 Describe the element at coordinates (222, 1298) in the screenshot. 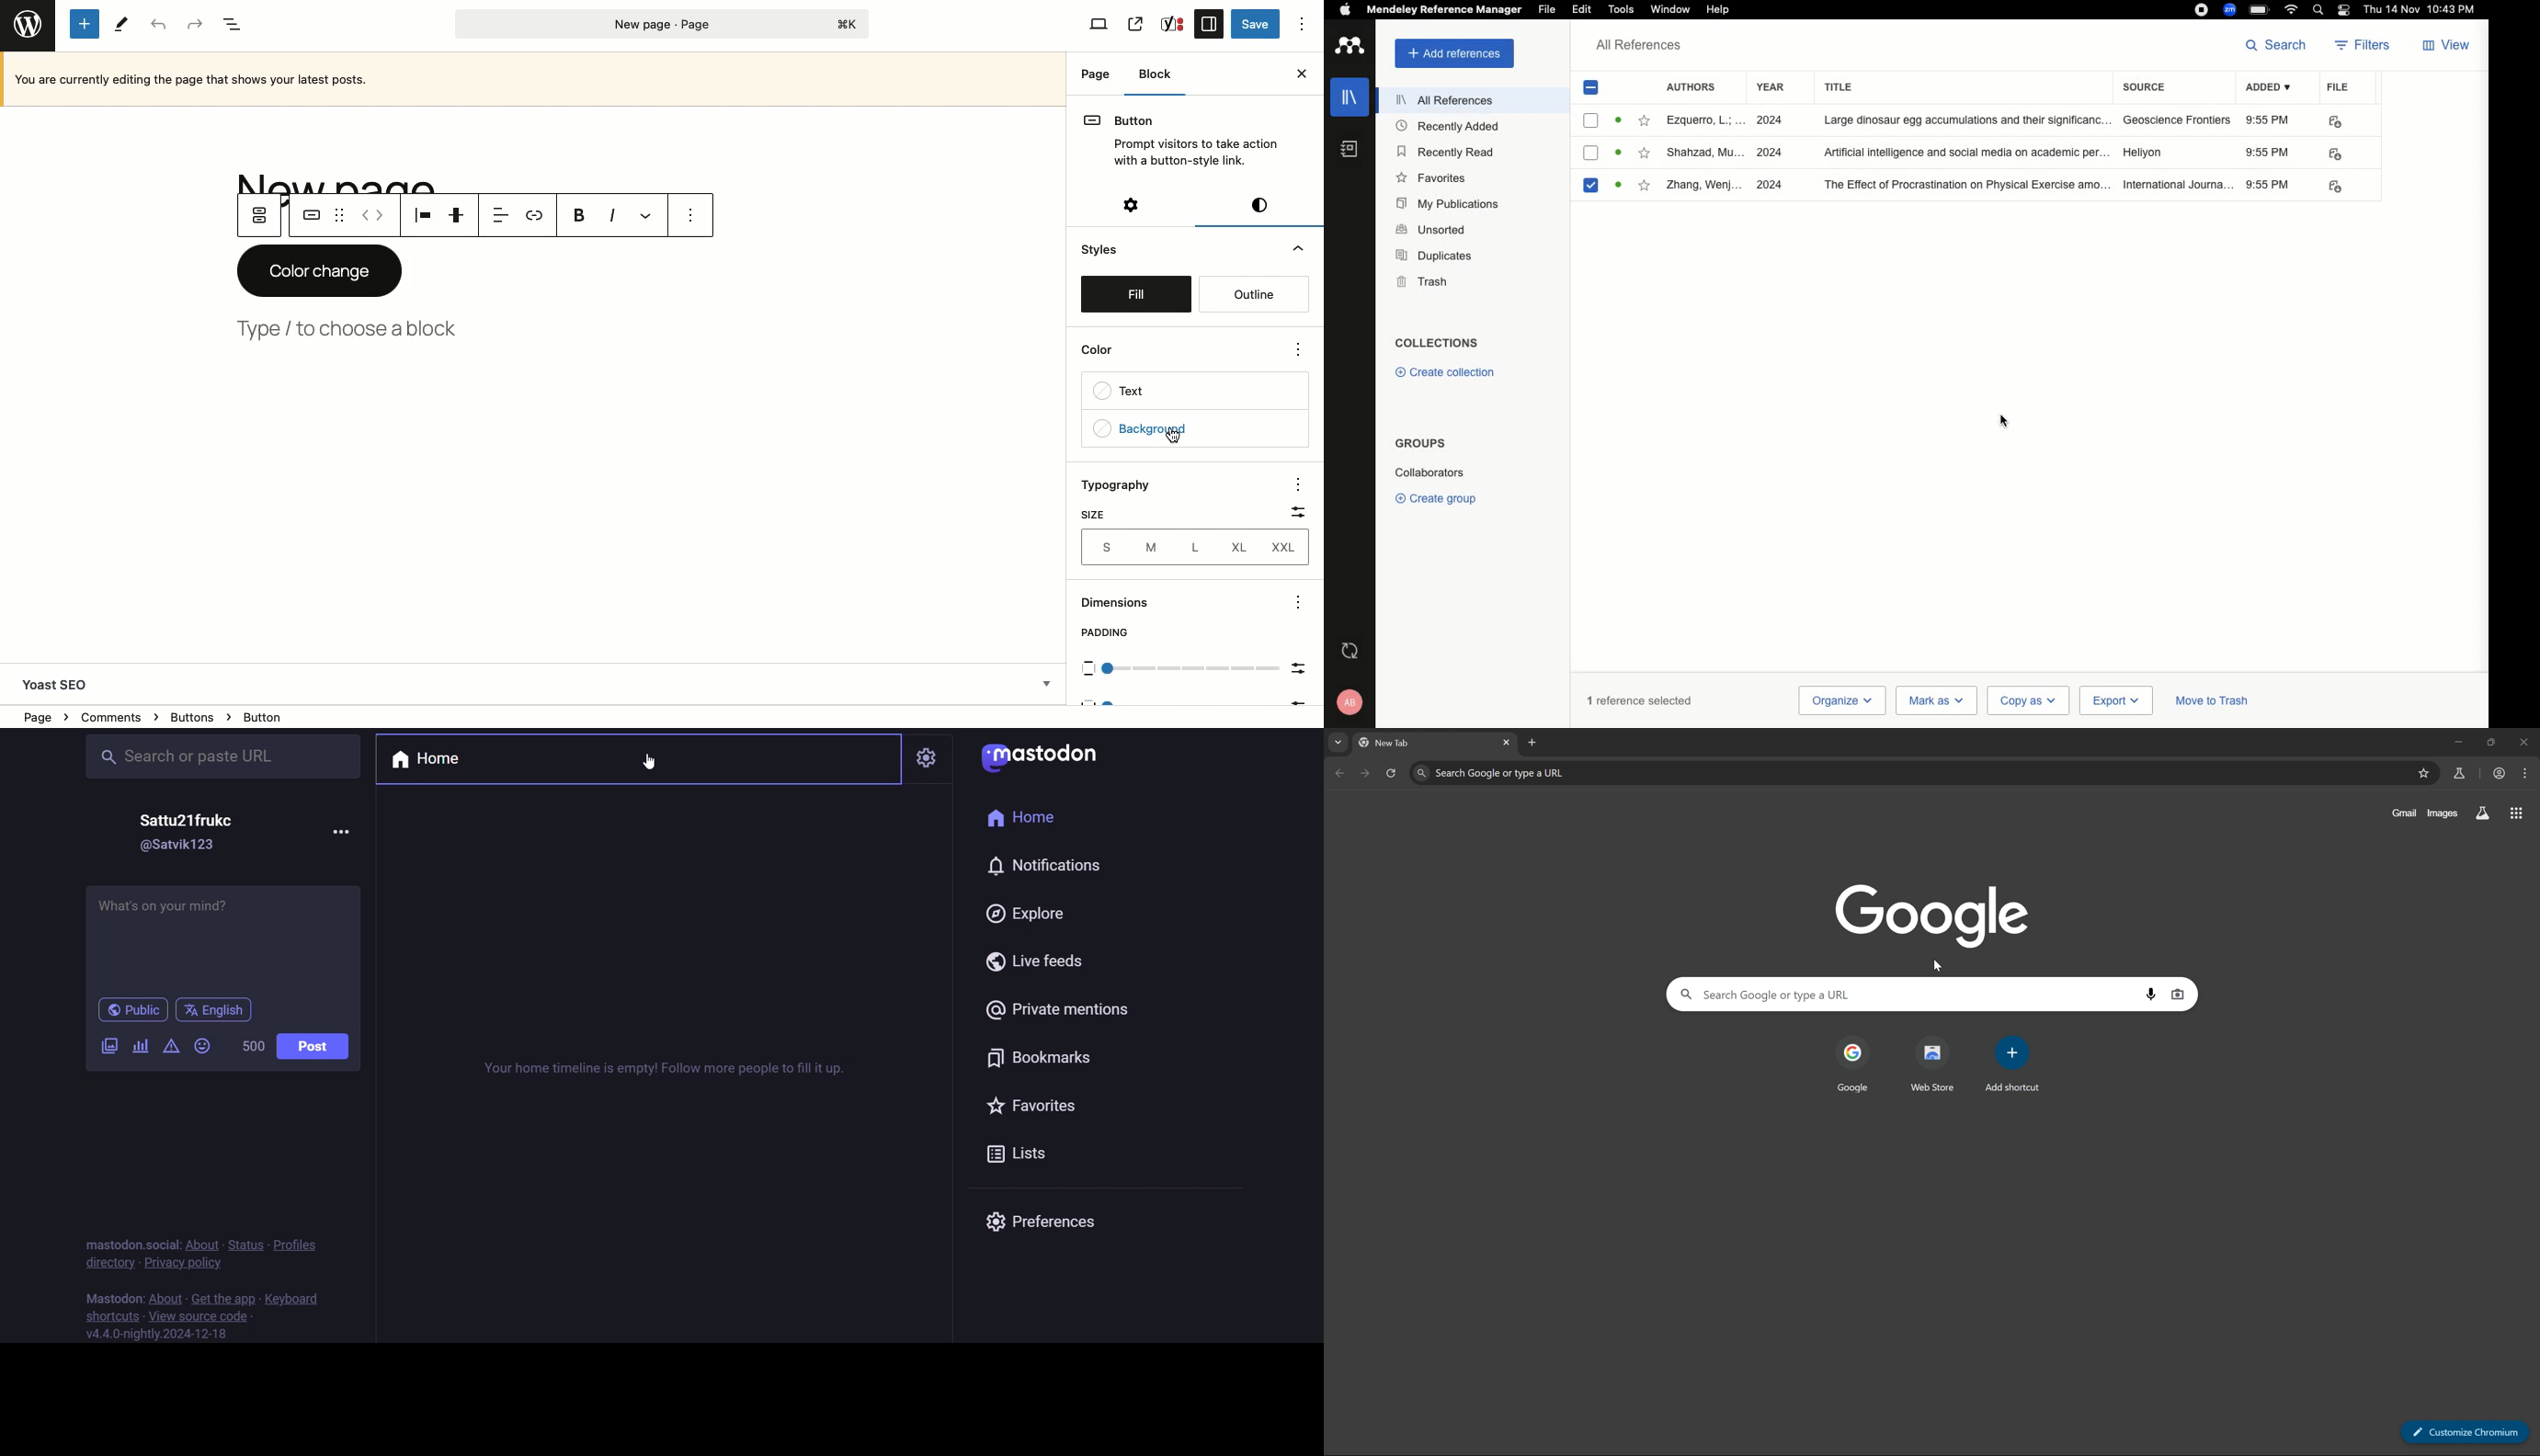

I see `get the app` at that location.